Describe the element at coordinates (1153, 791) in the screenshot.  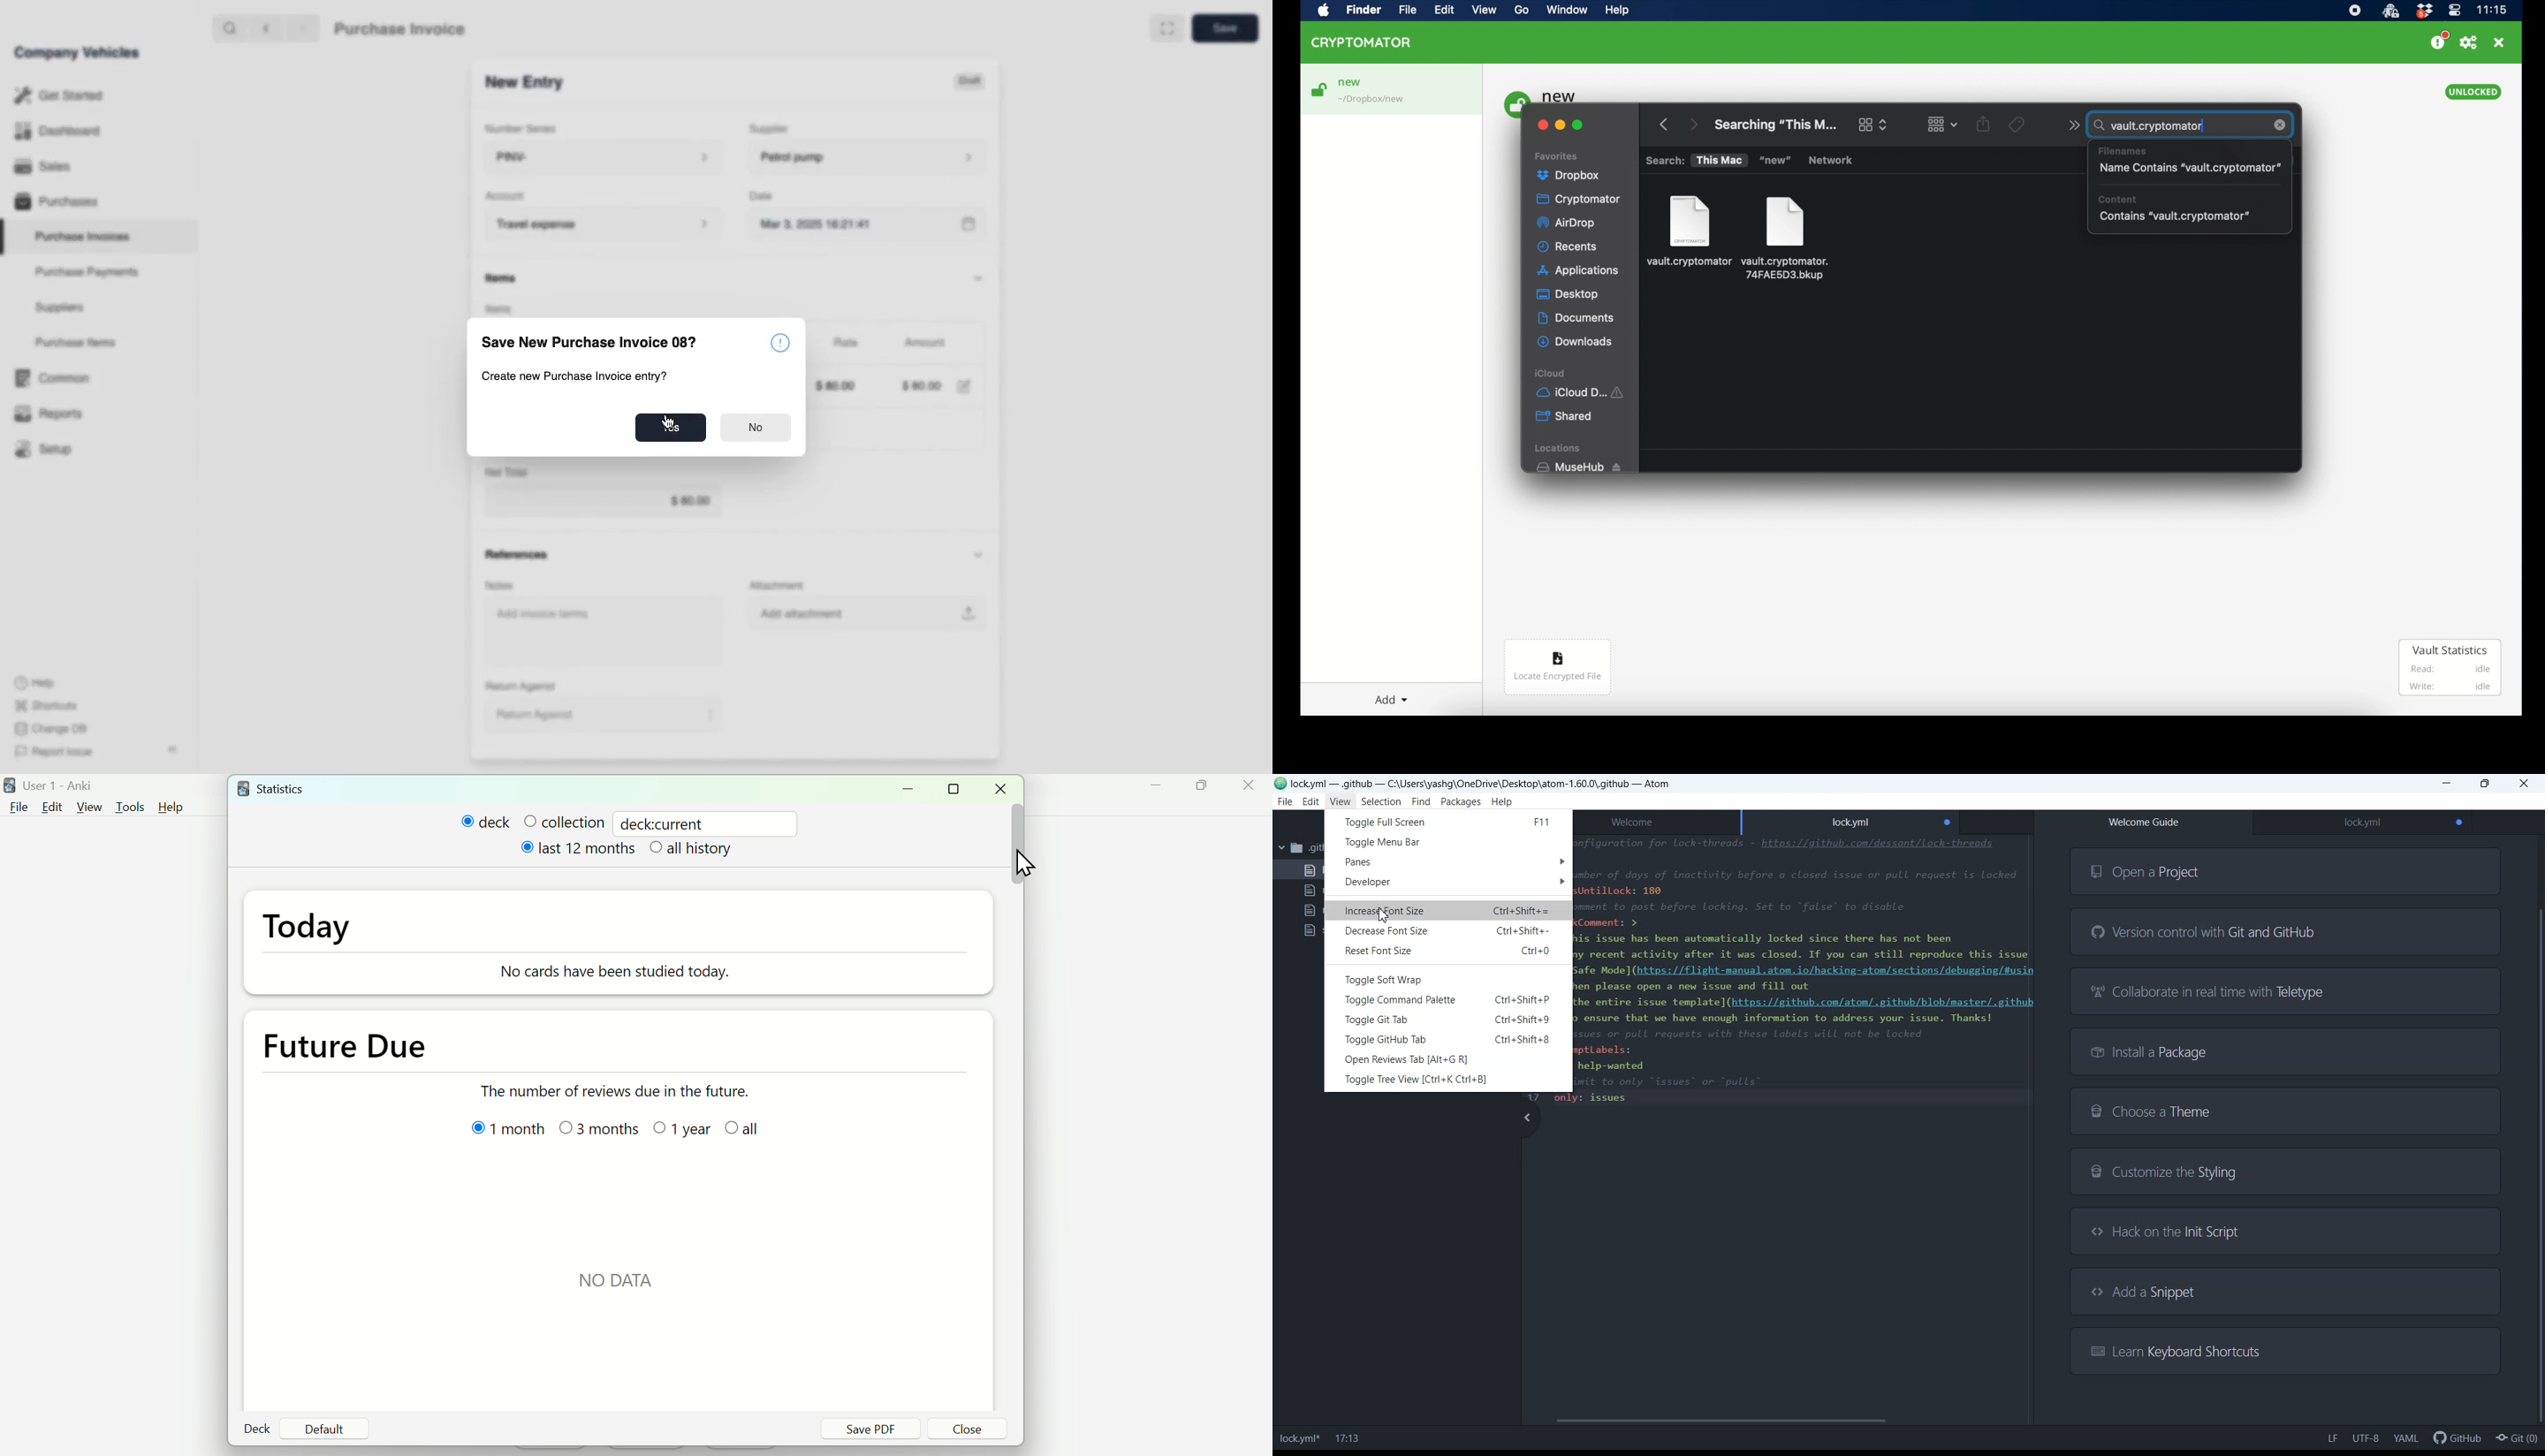
I see `Minimize` at that location.